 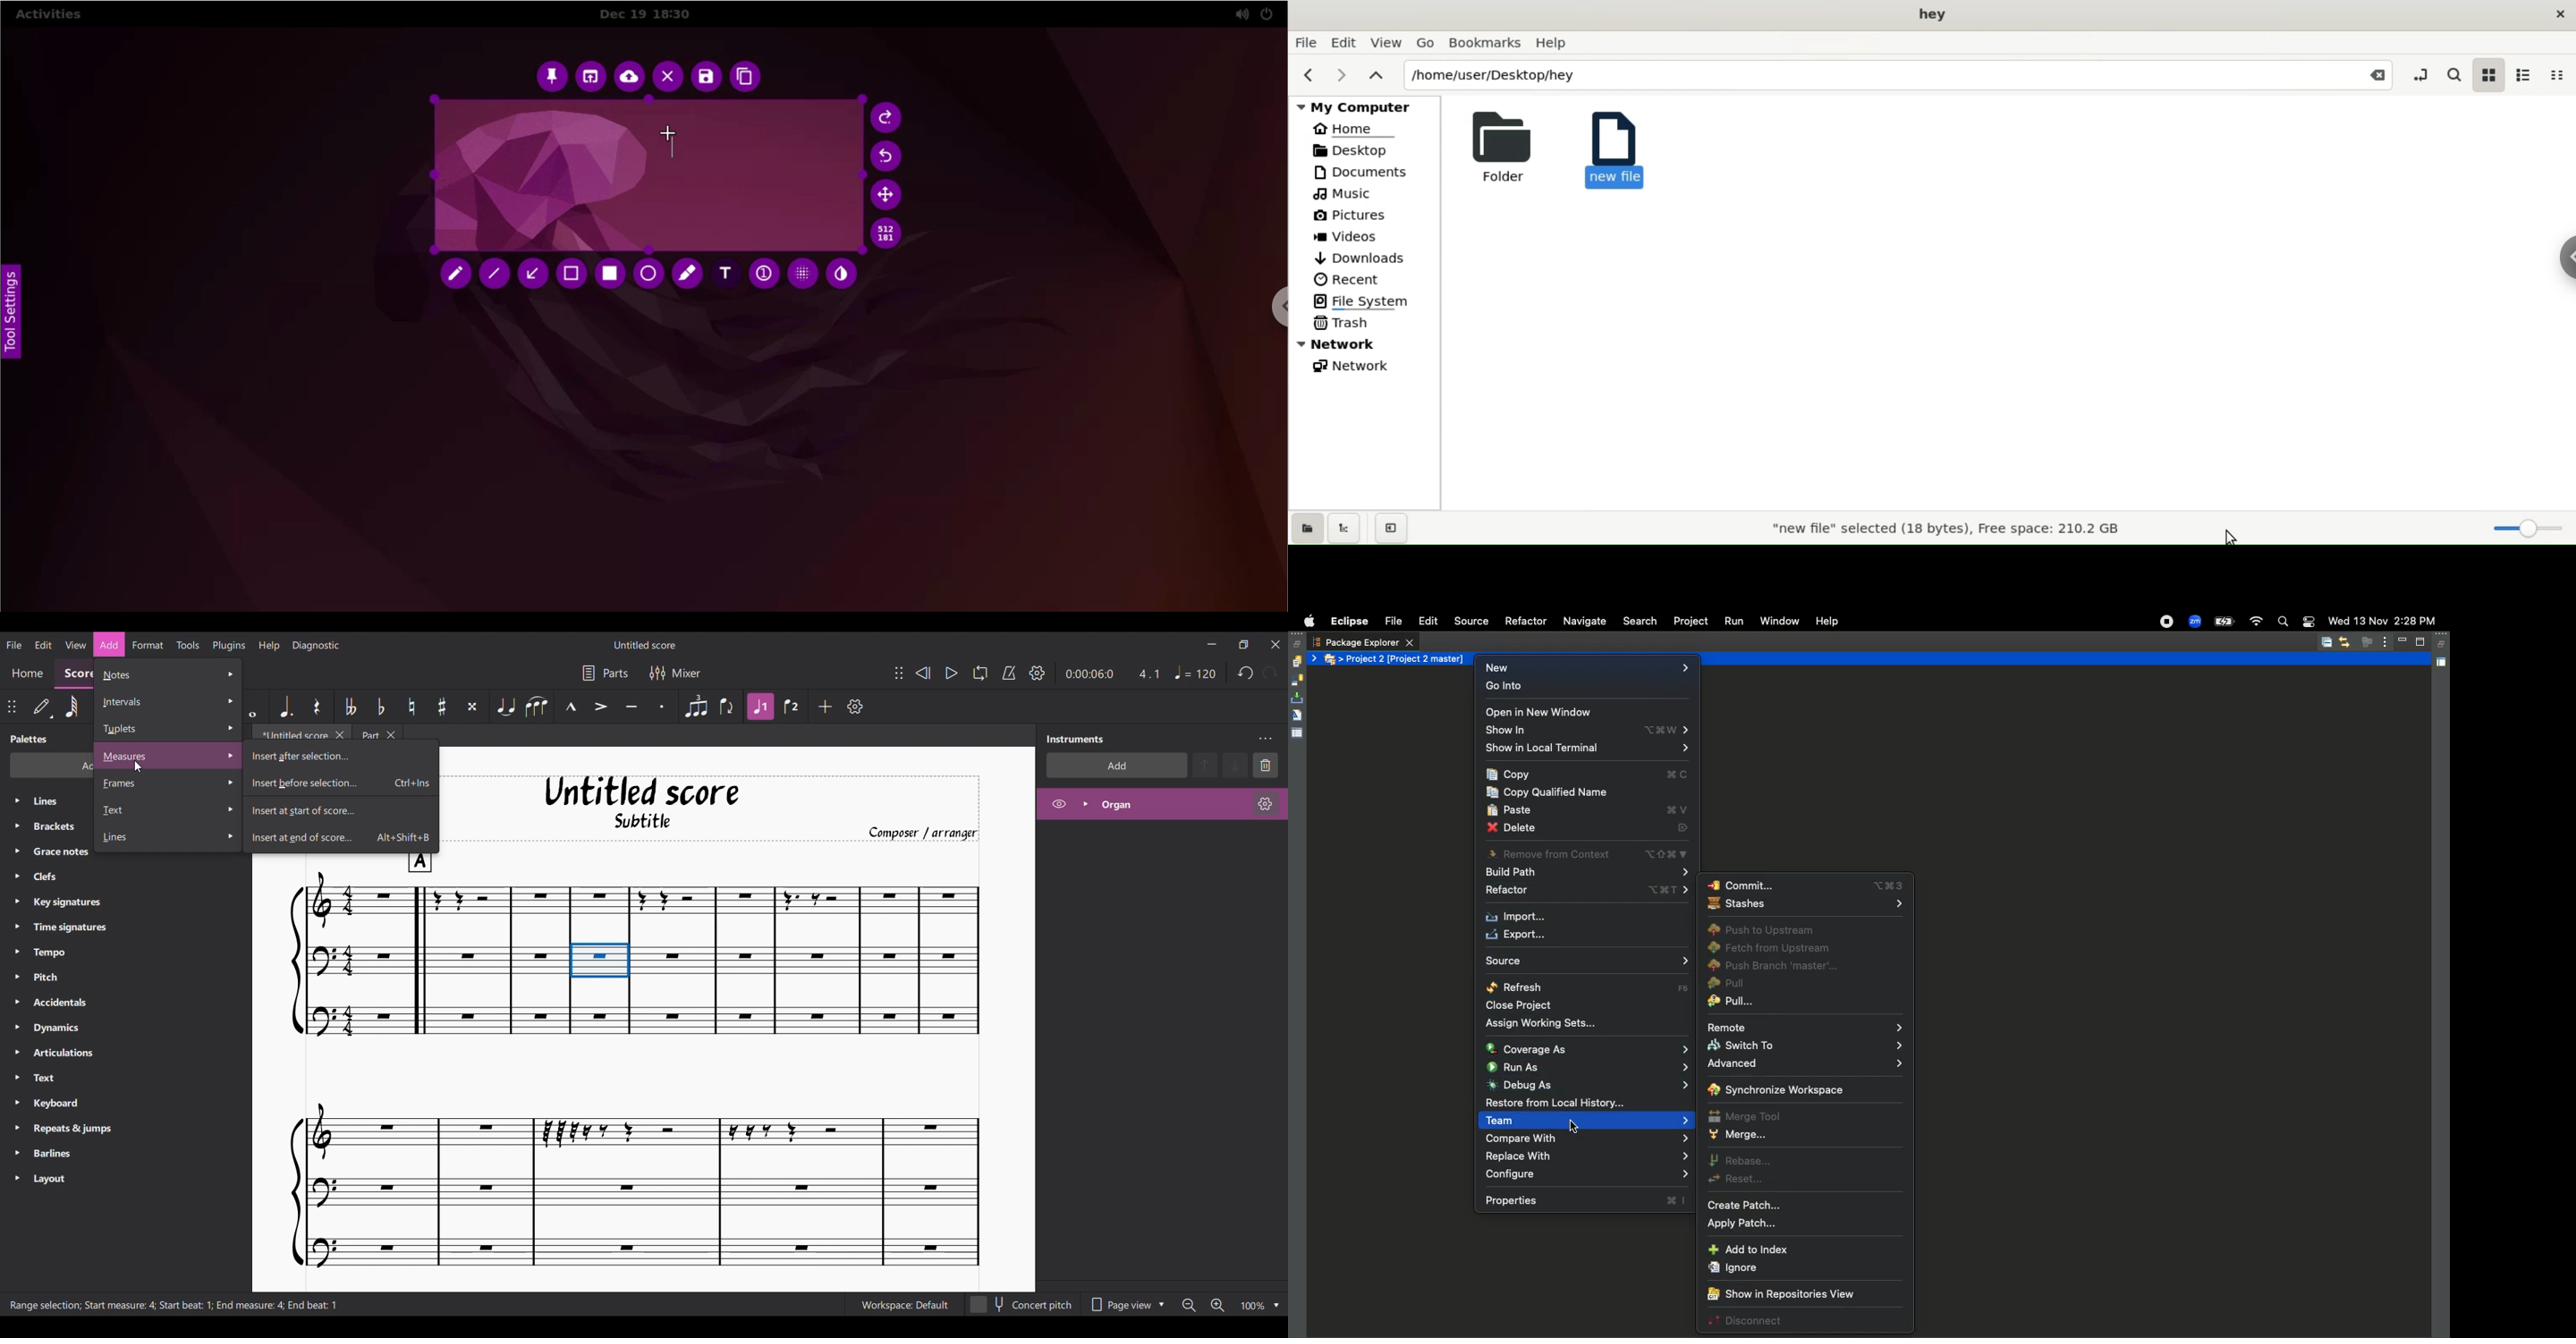 I want to click on Home section, so click(x=27, y=673).